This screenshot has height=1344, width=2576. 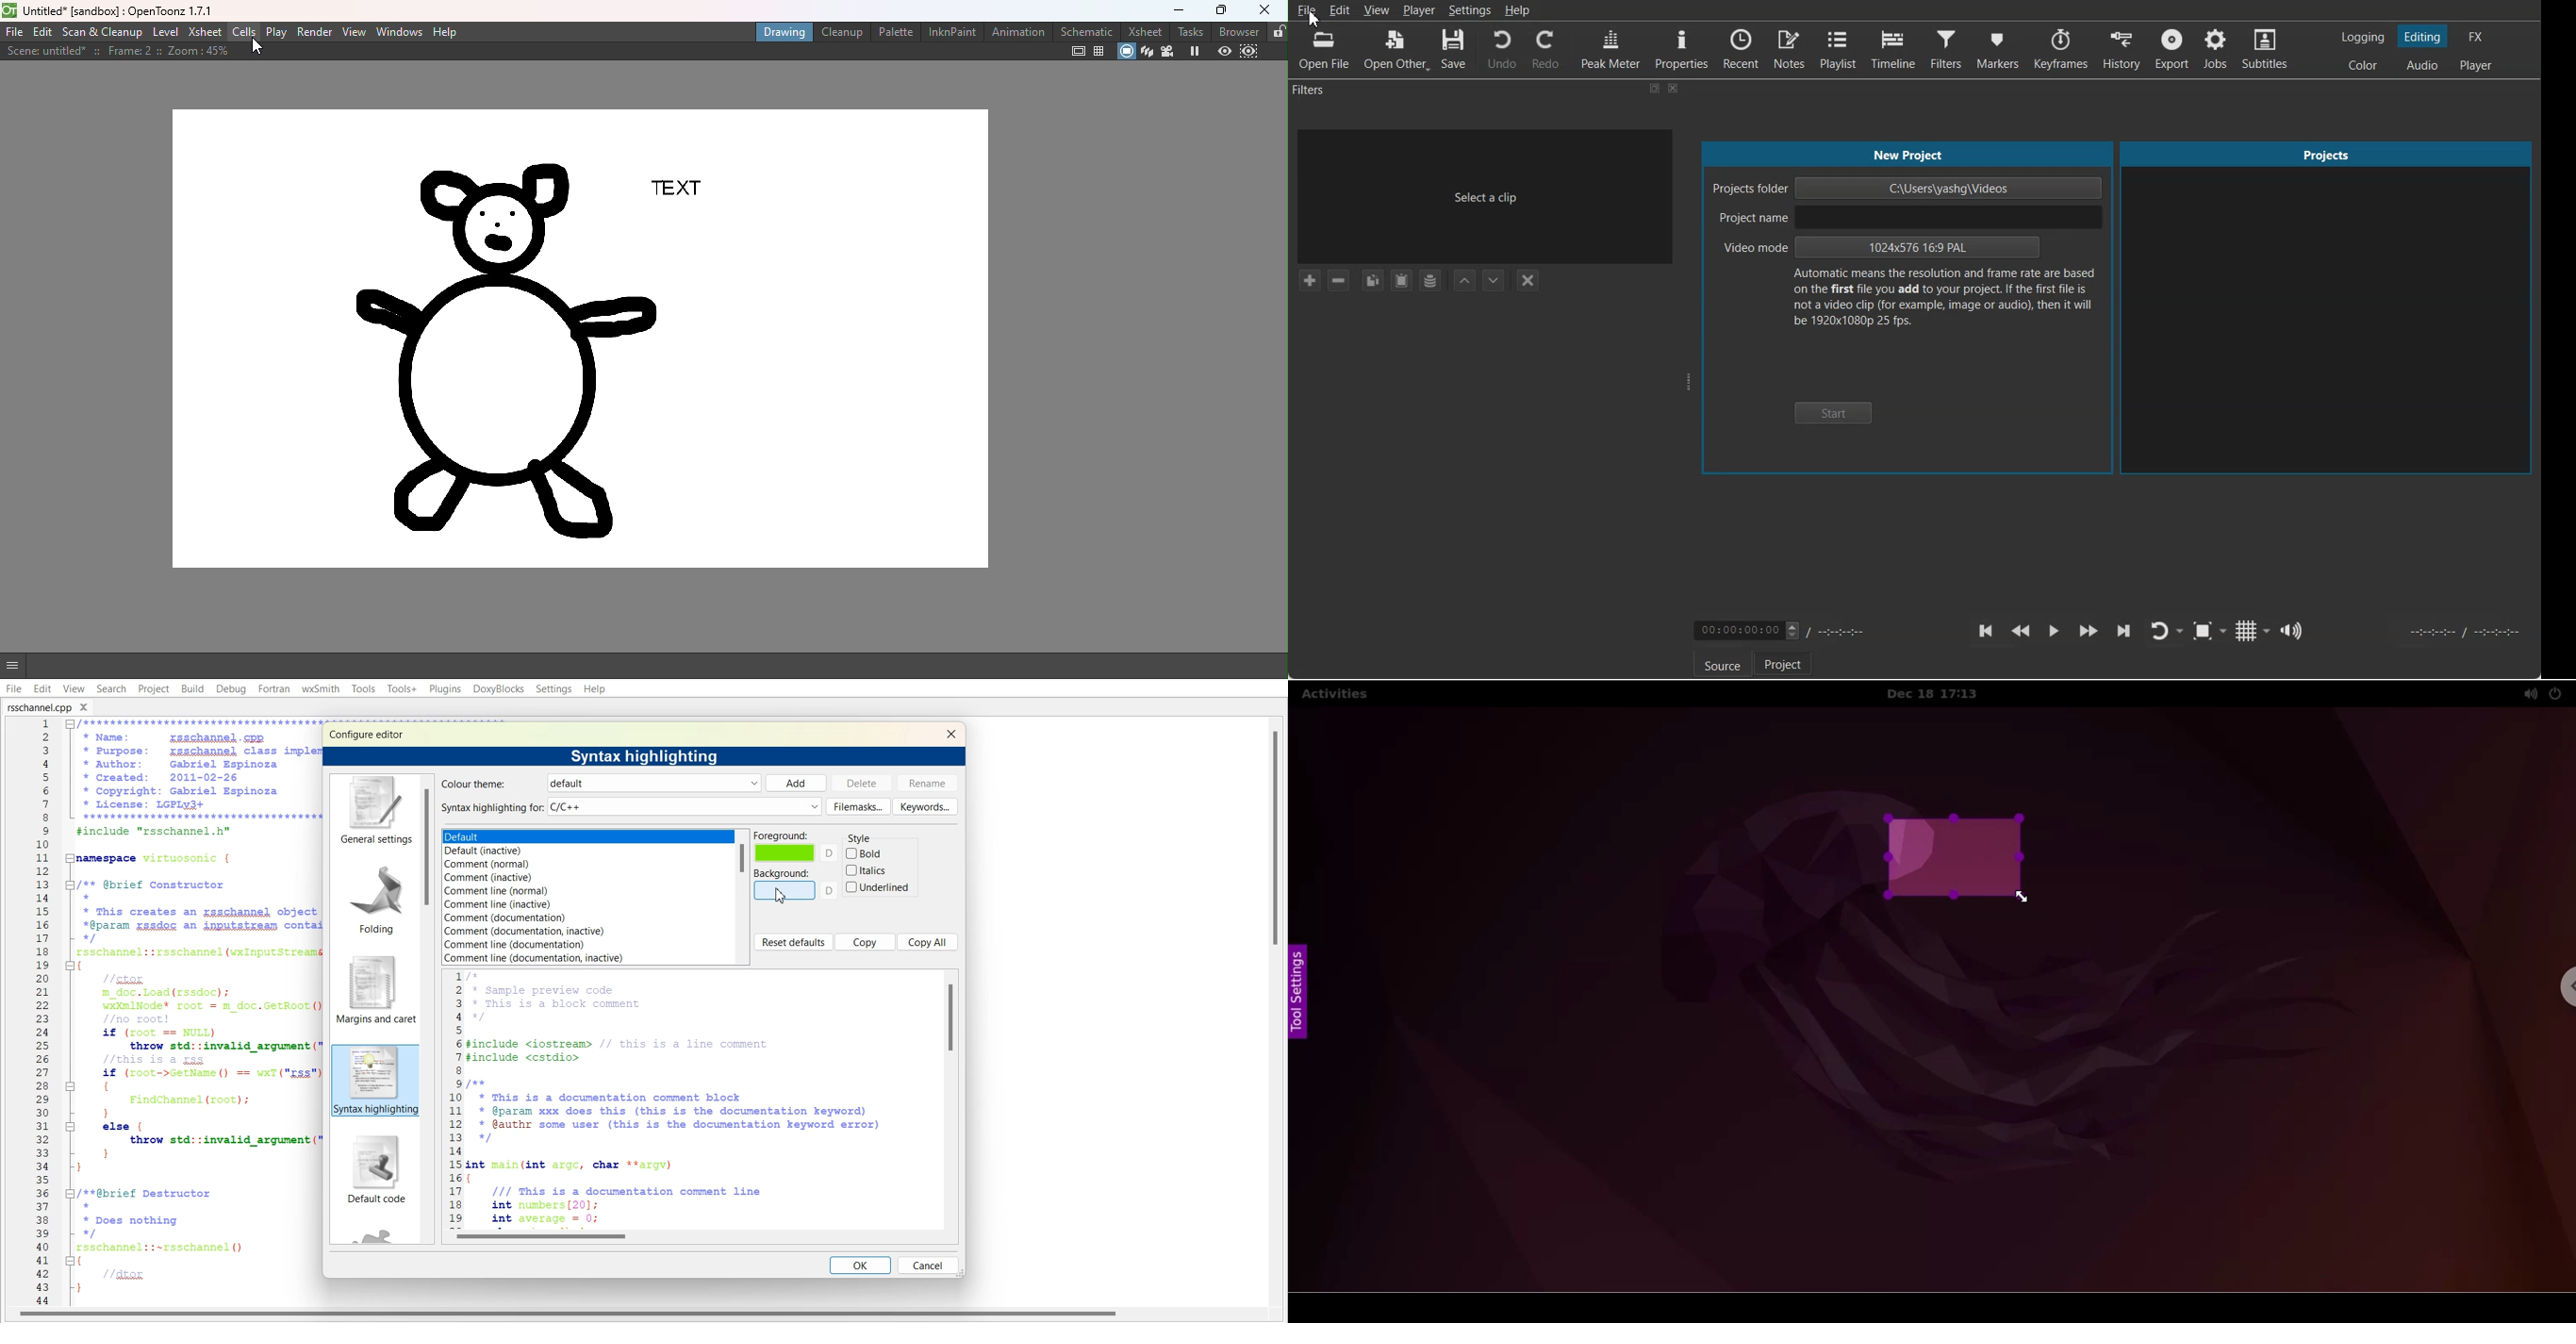 I want to click on Copy Filter, so click(x=1372, y=280).